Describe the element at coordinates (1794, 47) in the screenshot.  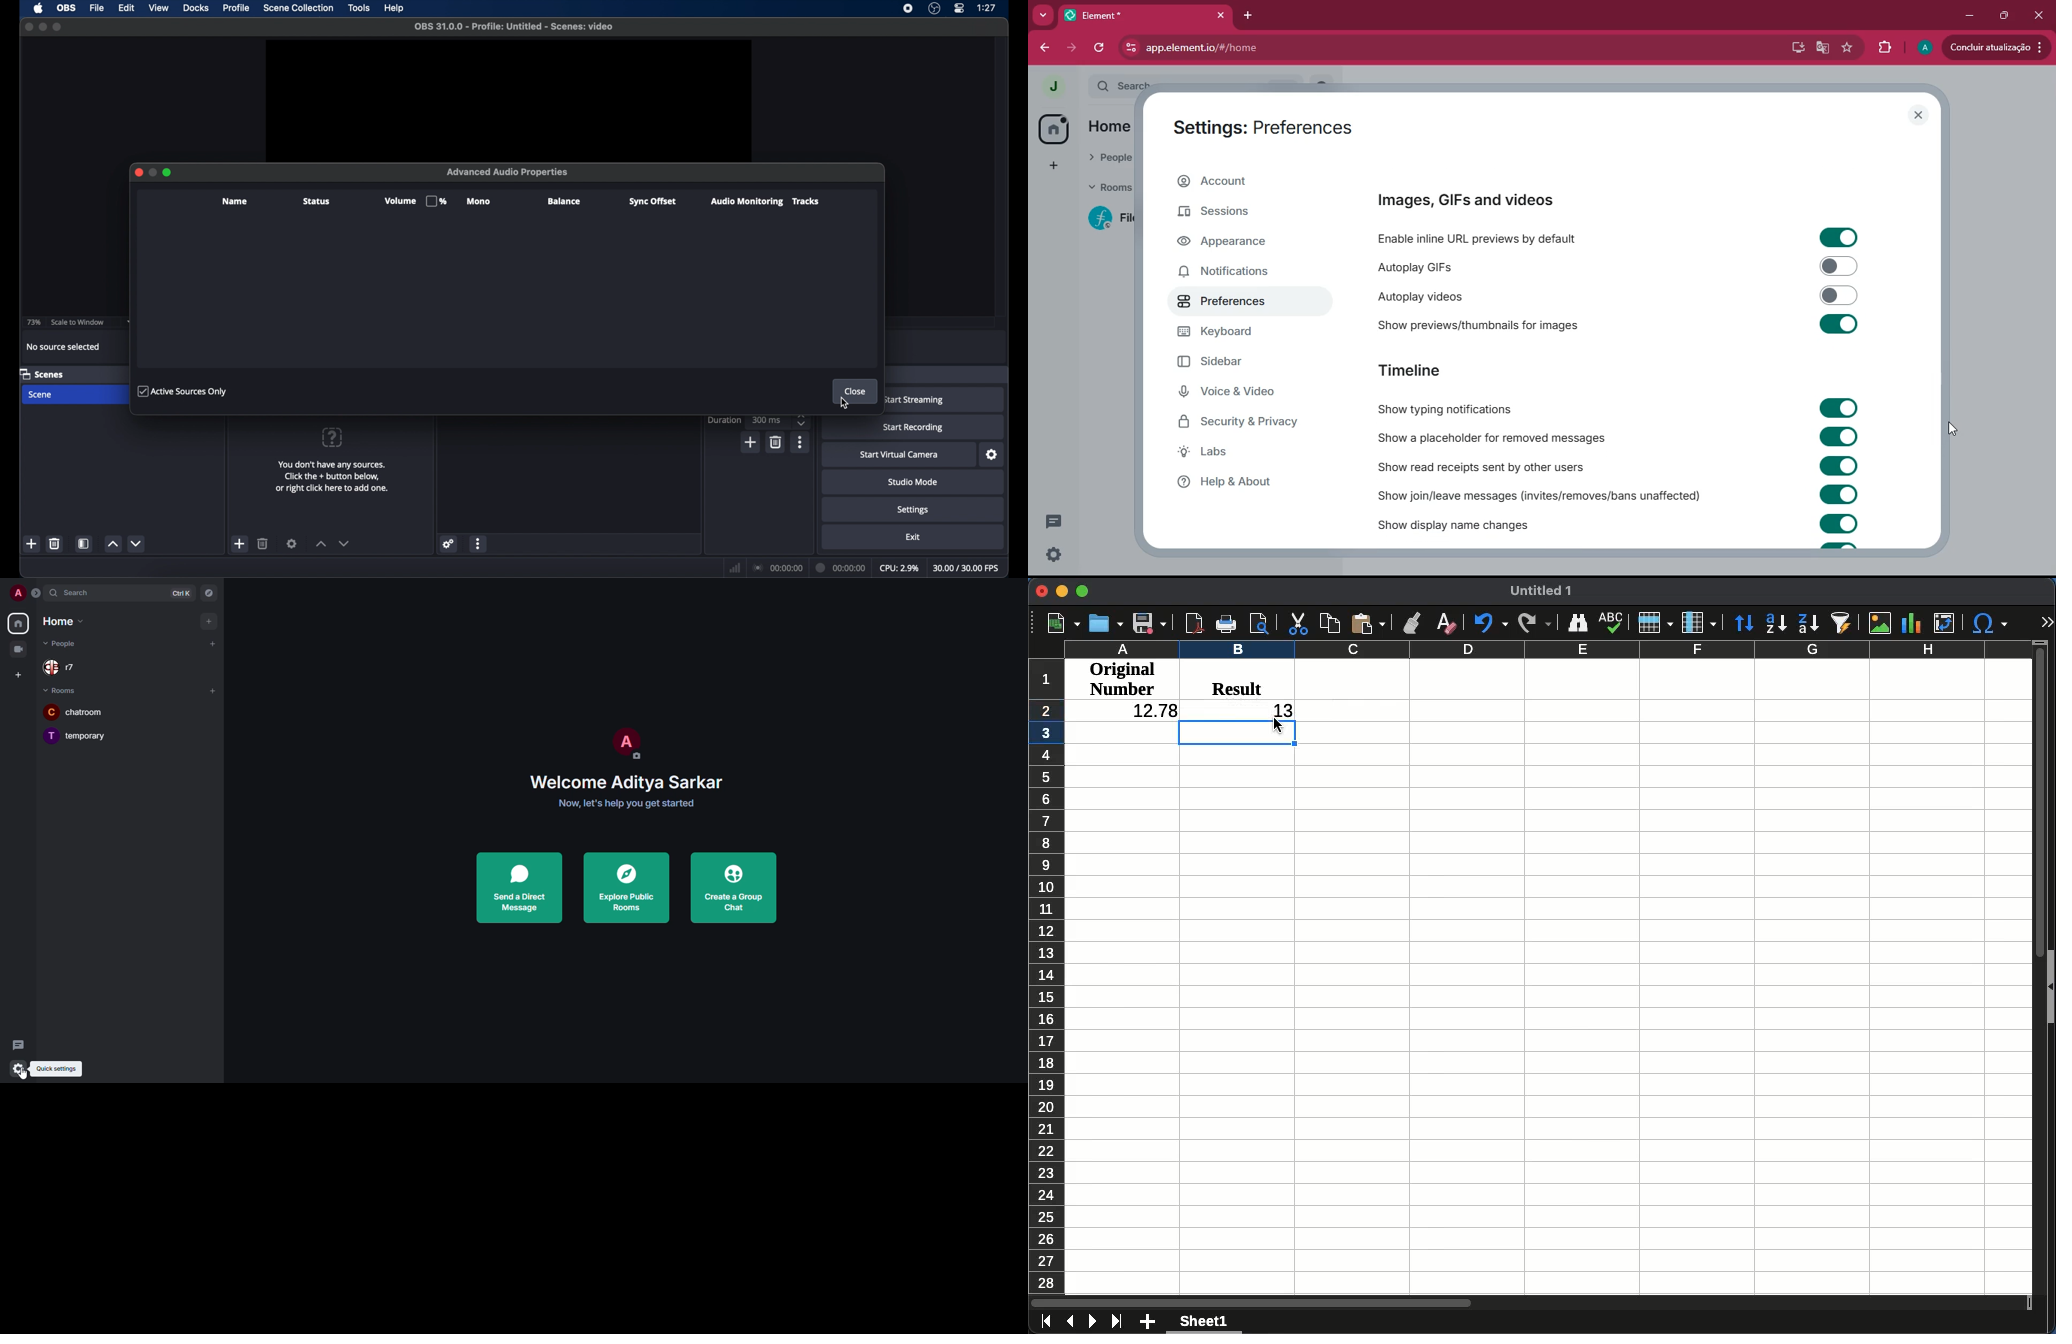
I see `desktop` at that location.